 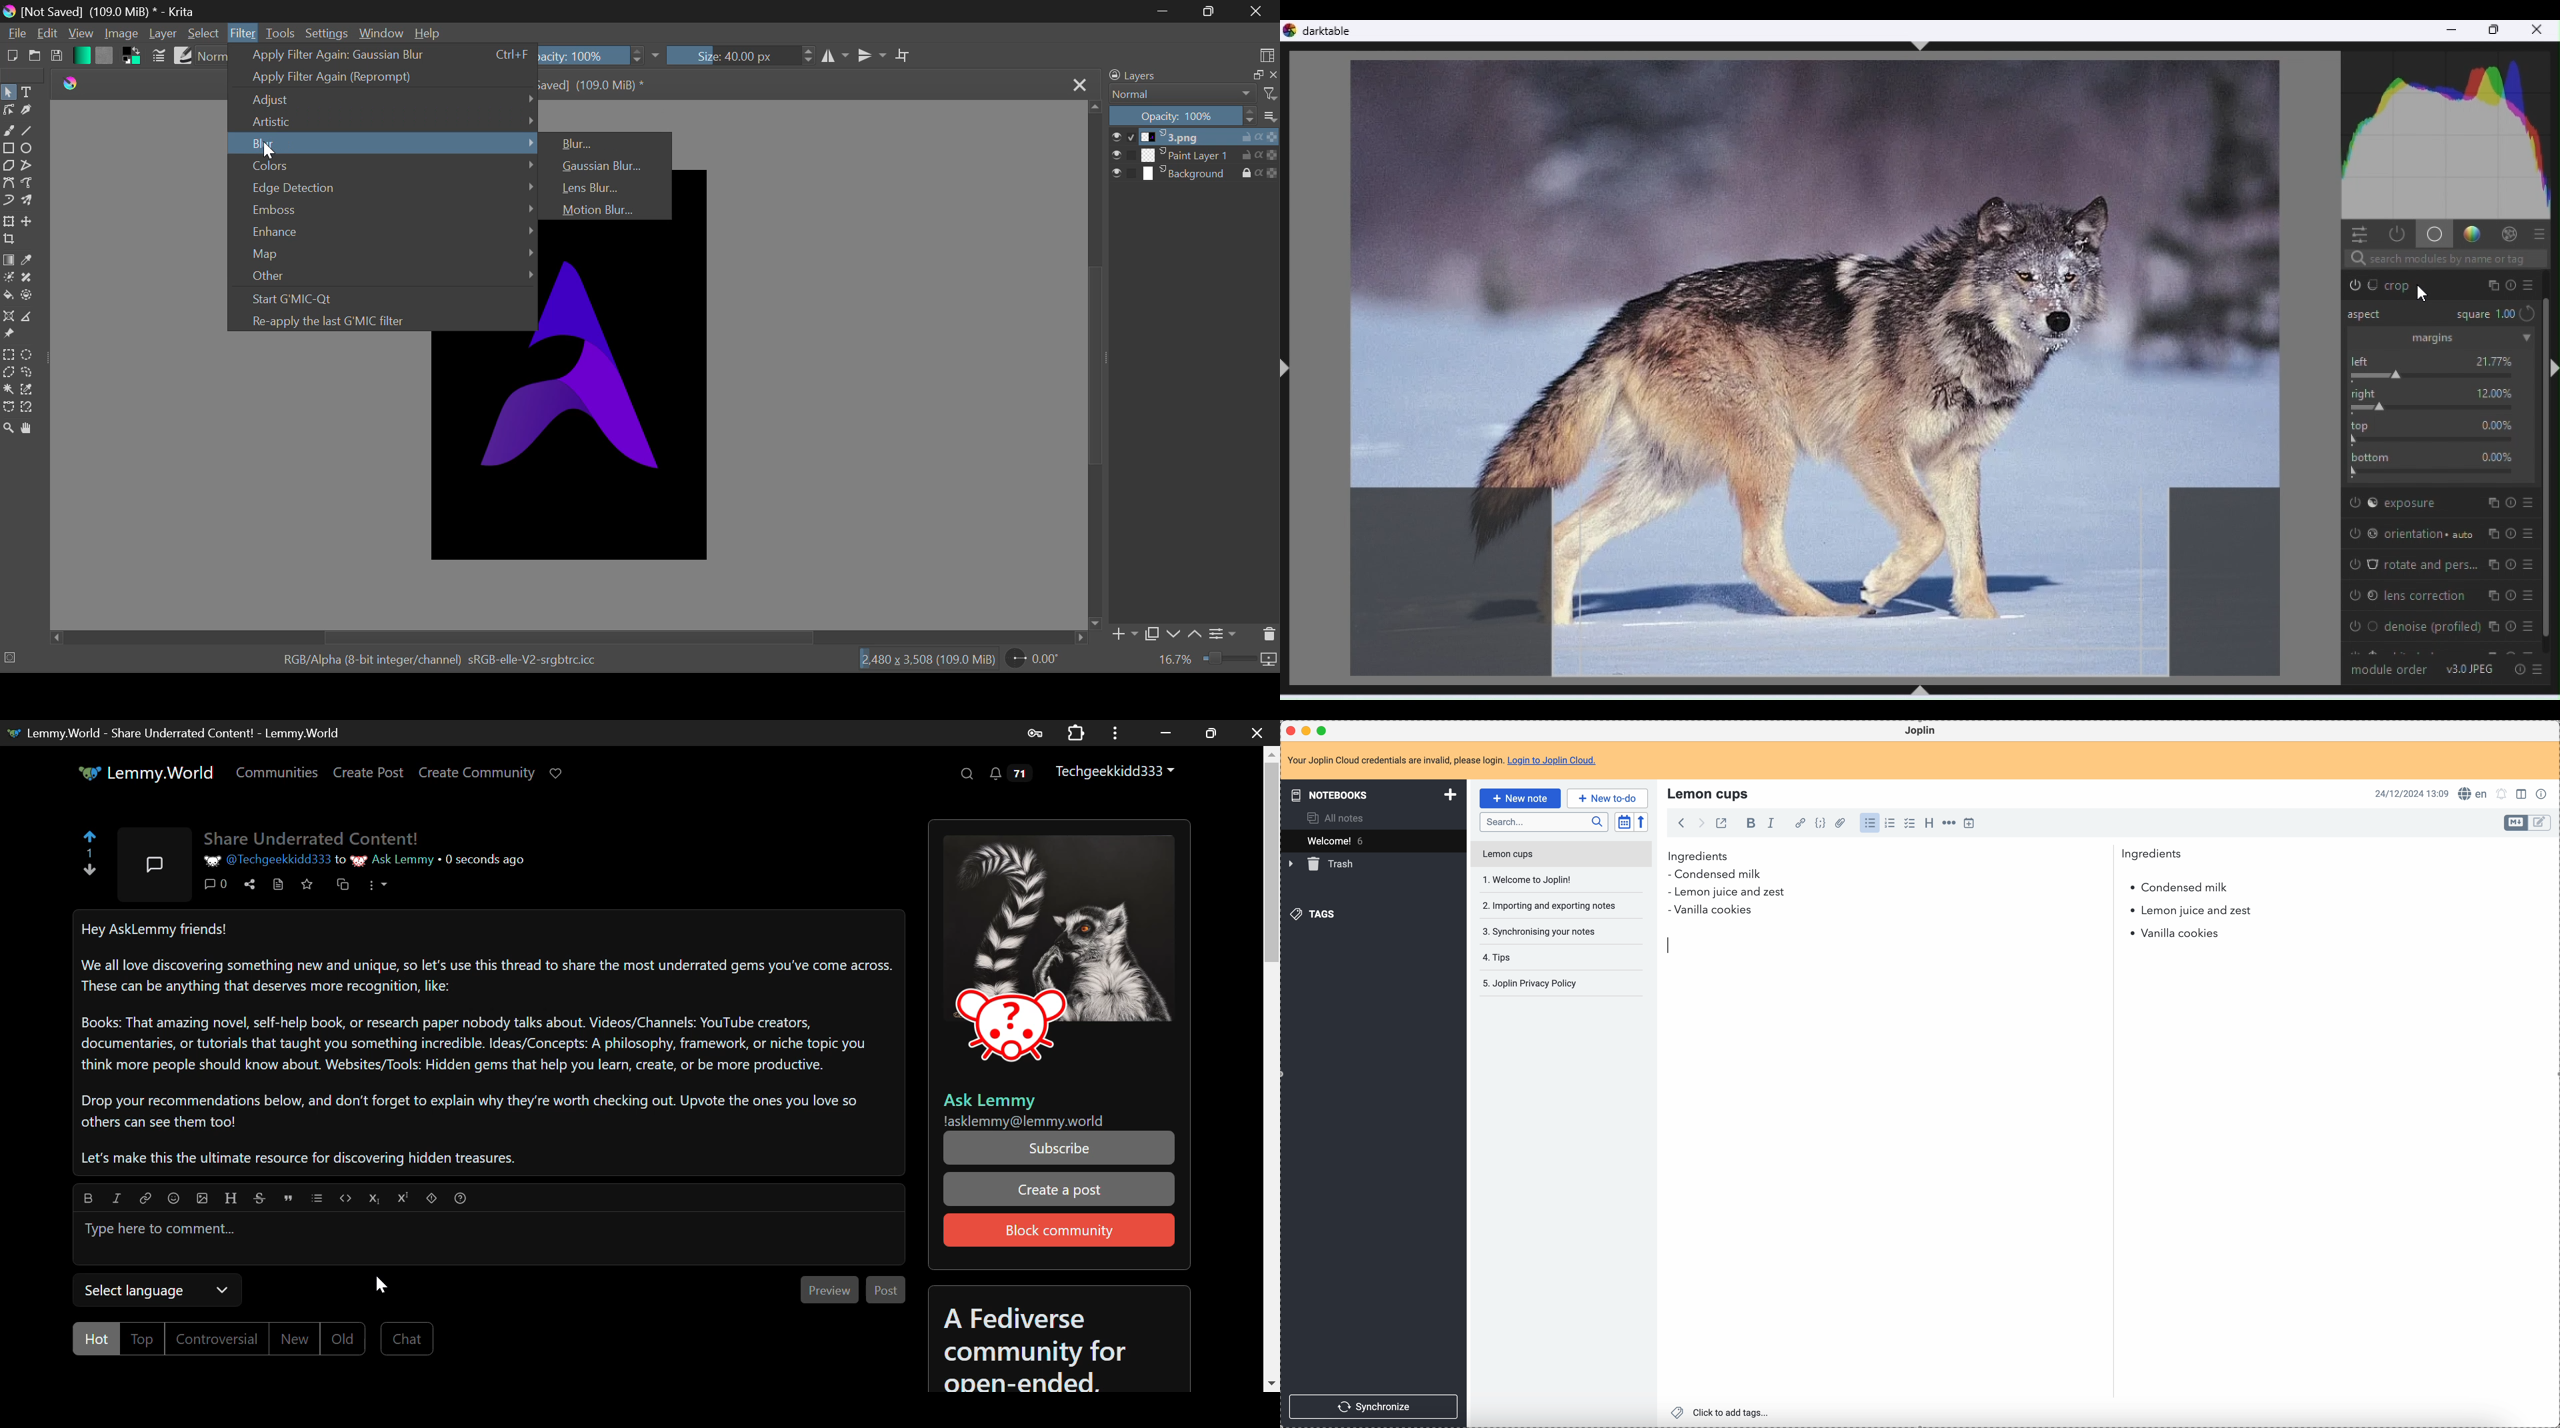 I want to click on Tools, so click(x=280, y=34).